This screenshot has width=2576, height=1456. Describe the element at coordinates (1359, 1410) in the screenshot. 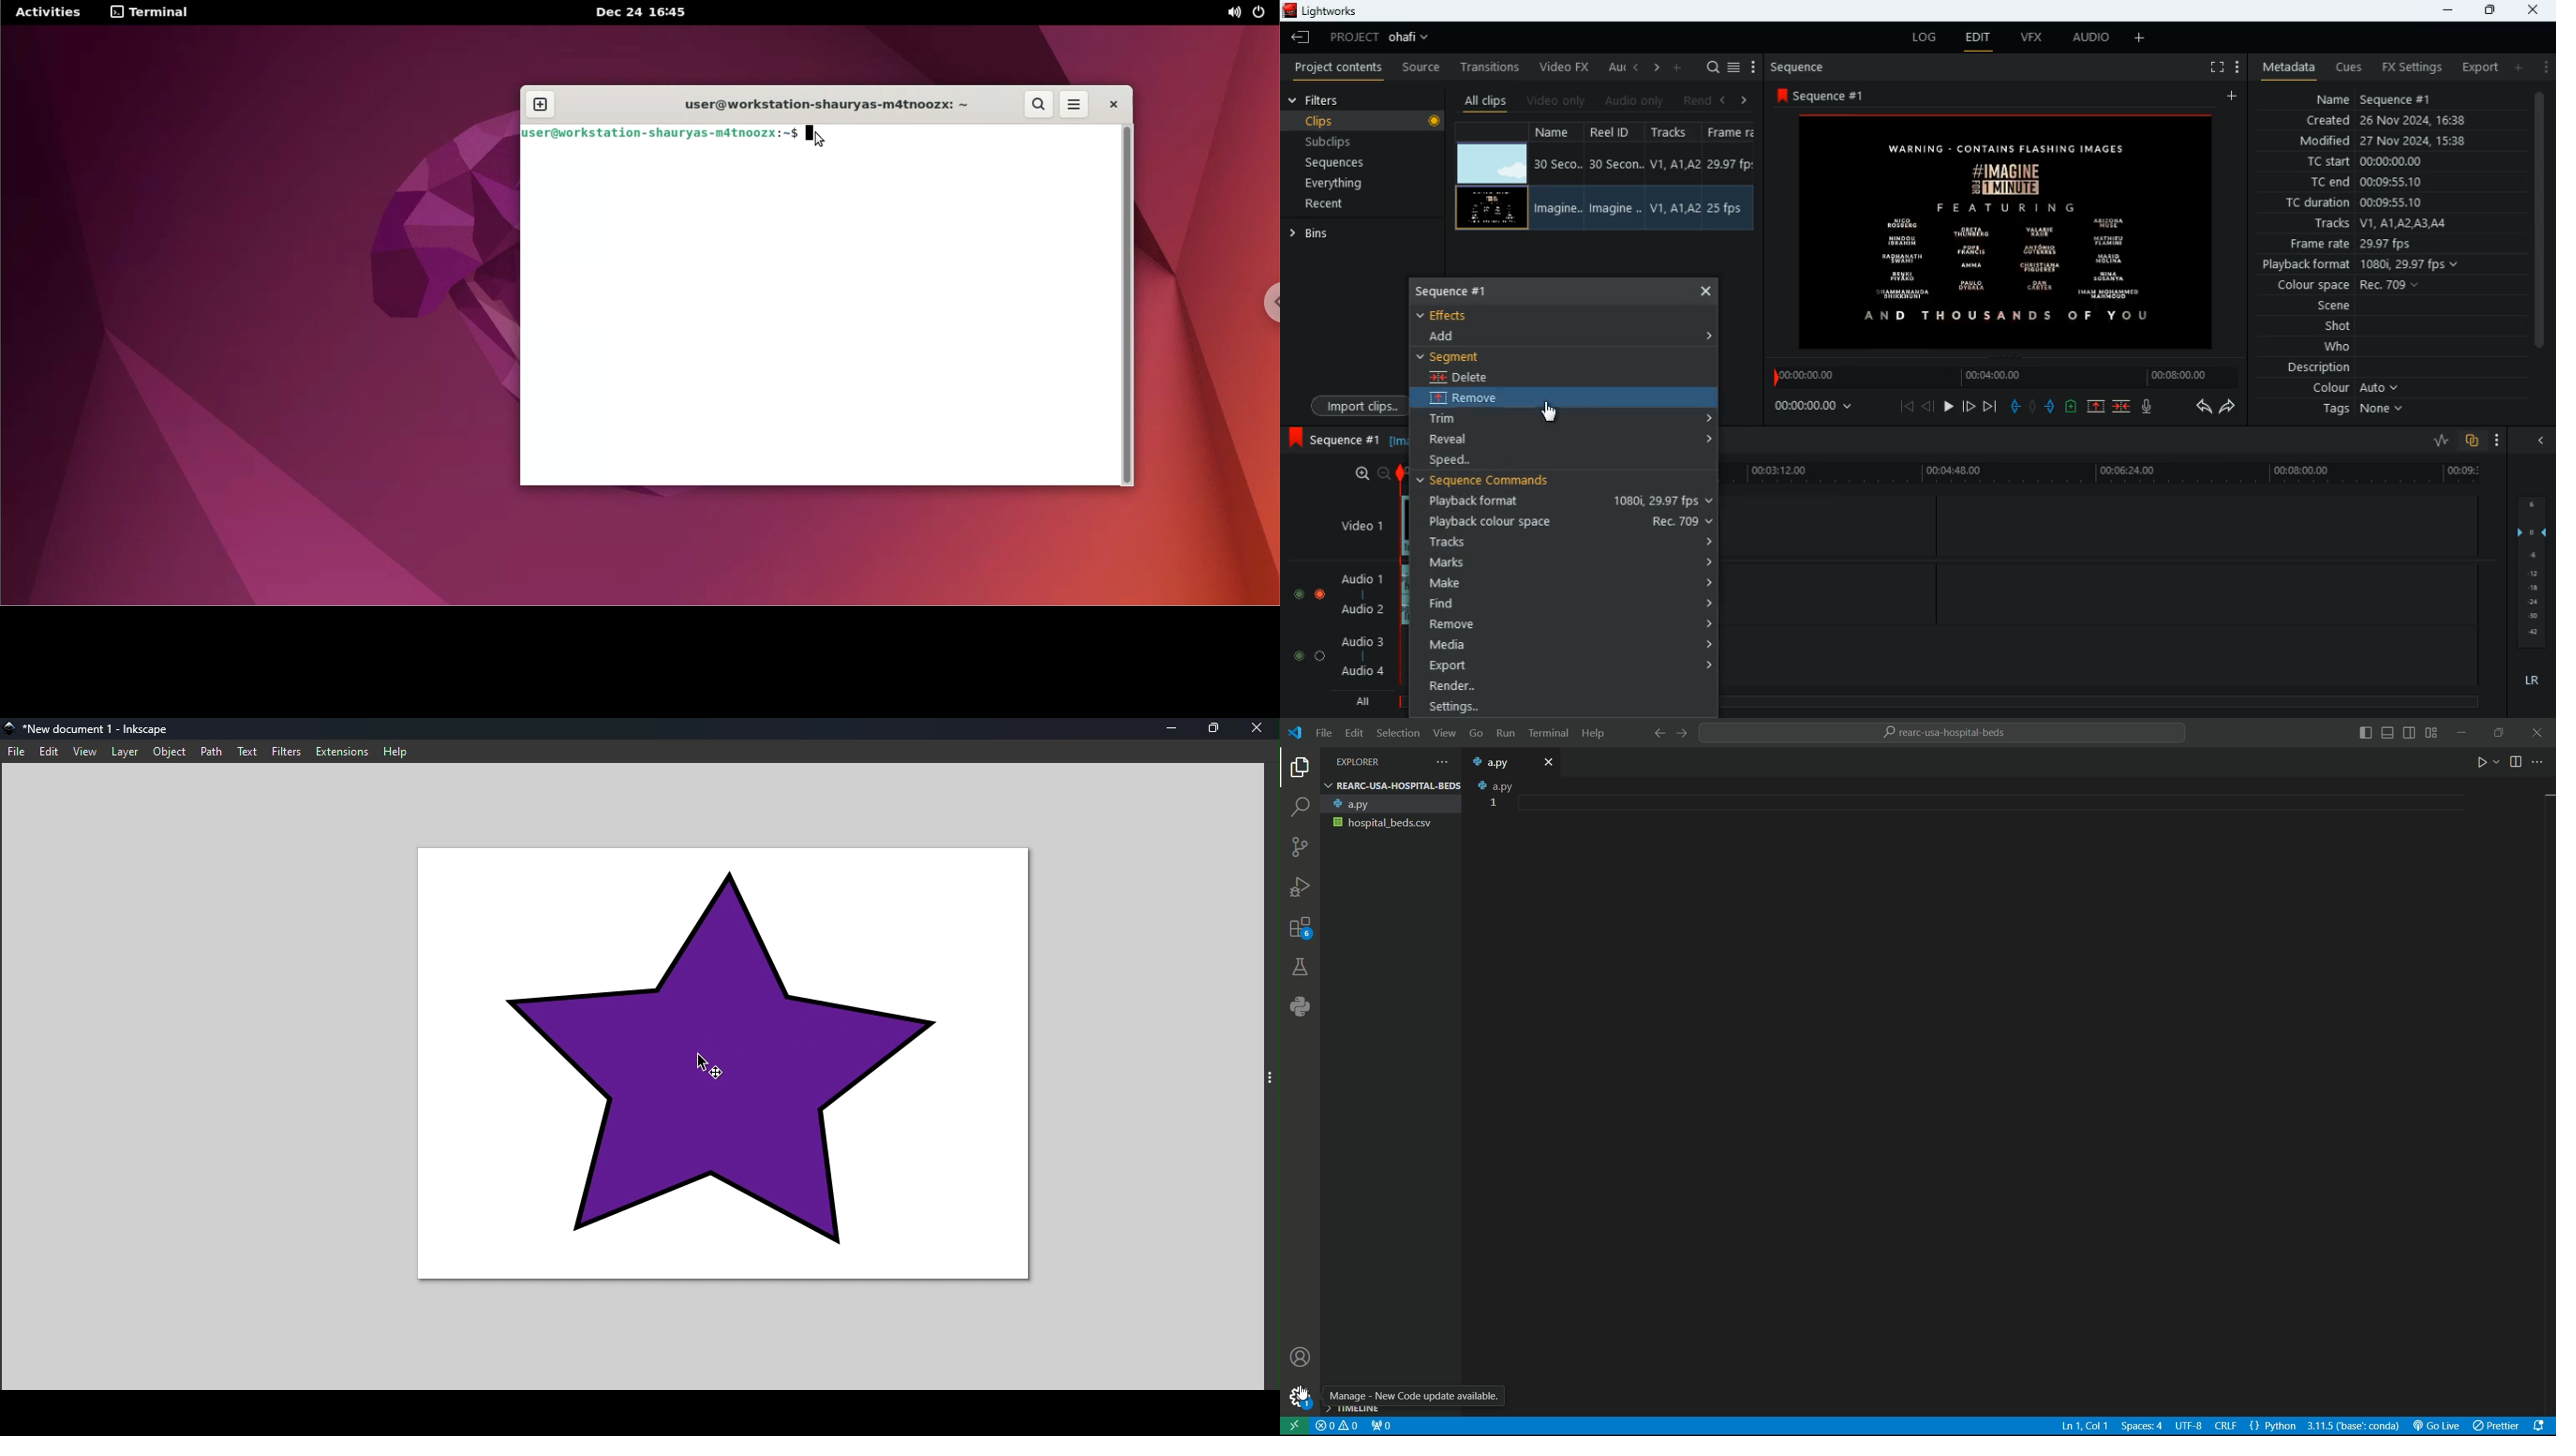

I see `Timeline` at that location.